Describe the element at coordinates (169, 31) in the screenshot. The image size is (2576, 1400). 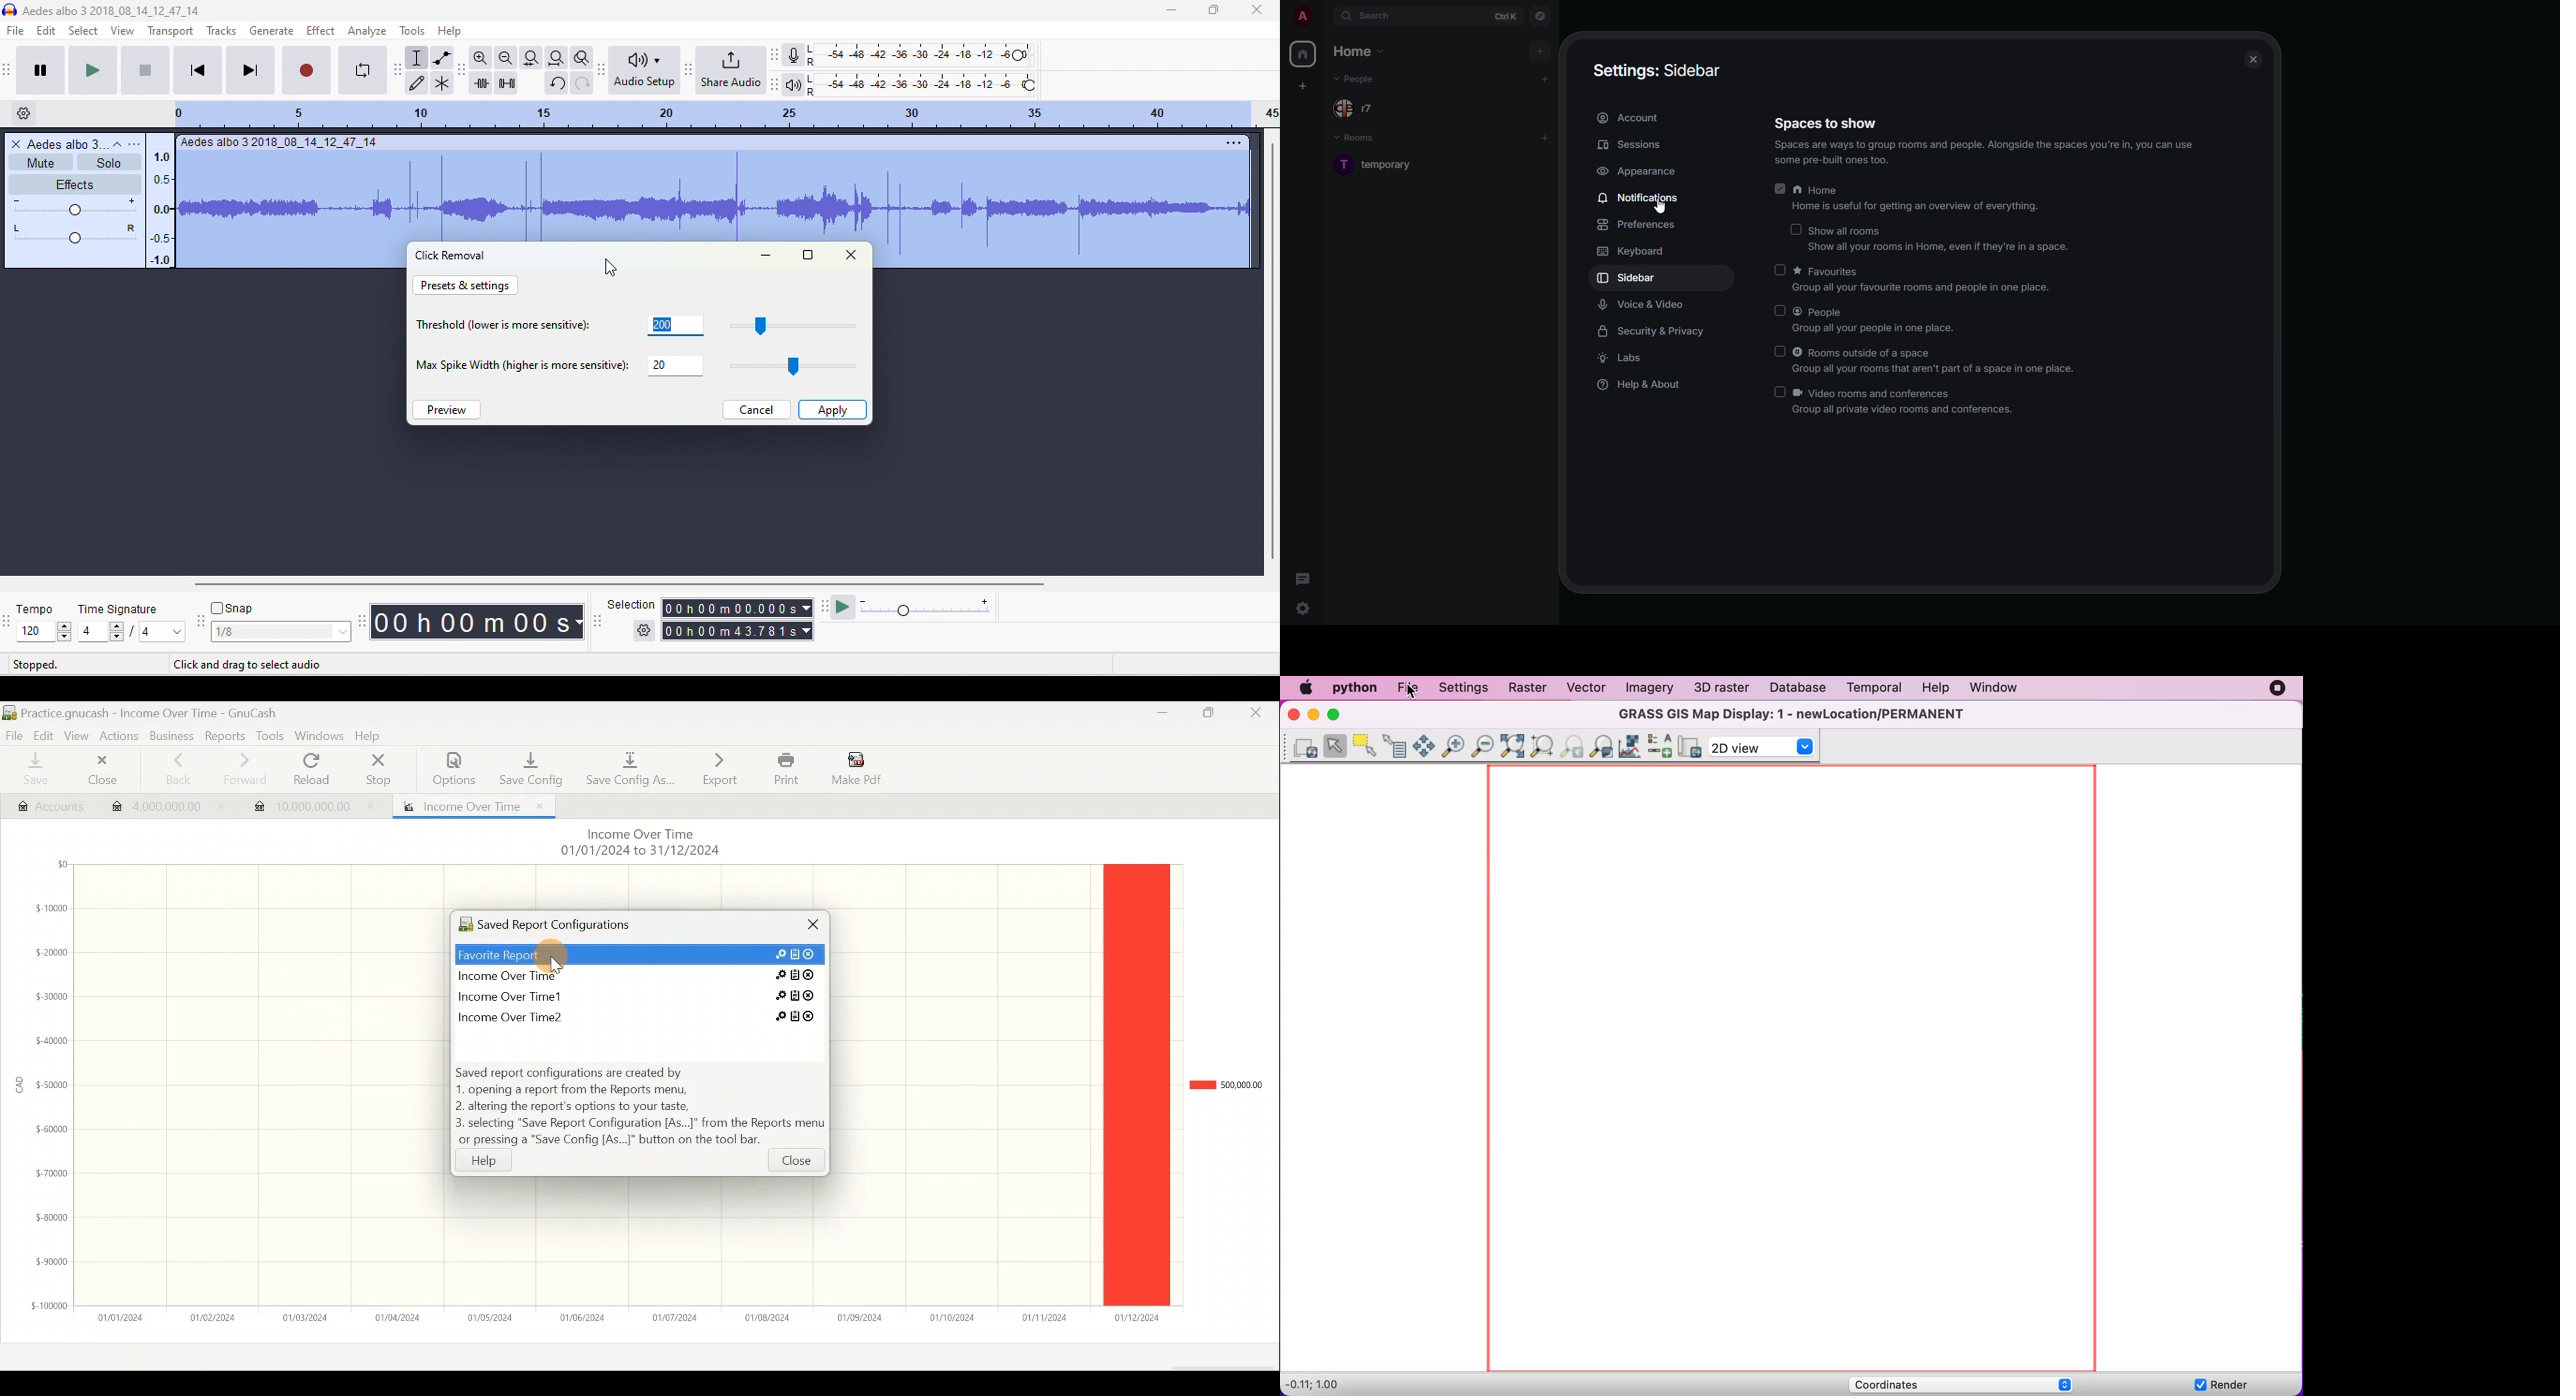
I see `transport` at that location.